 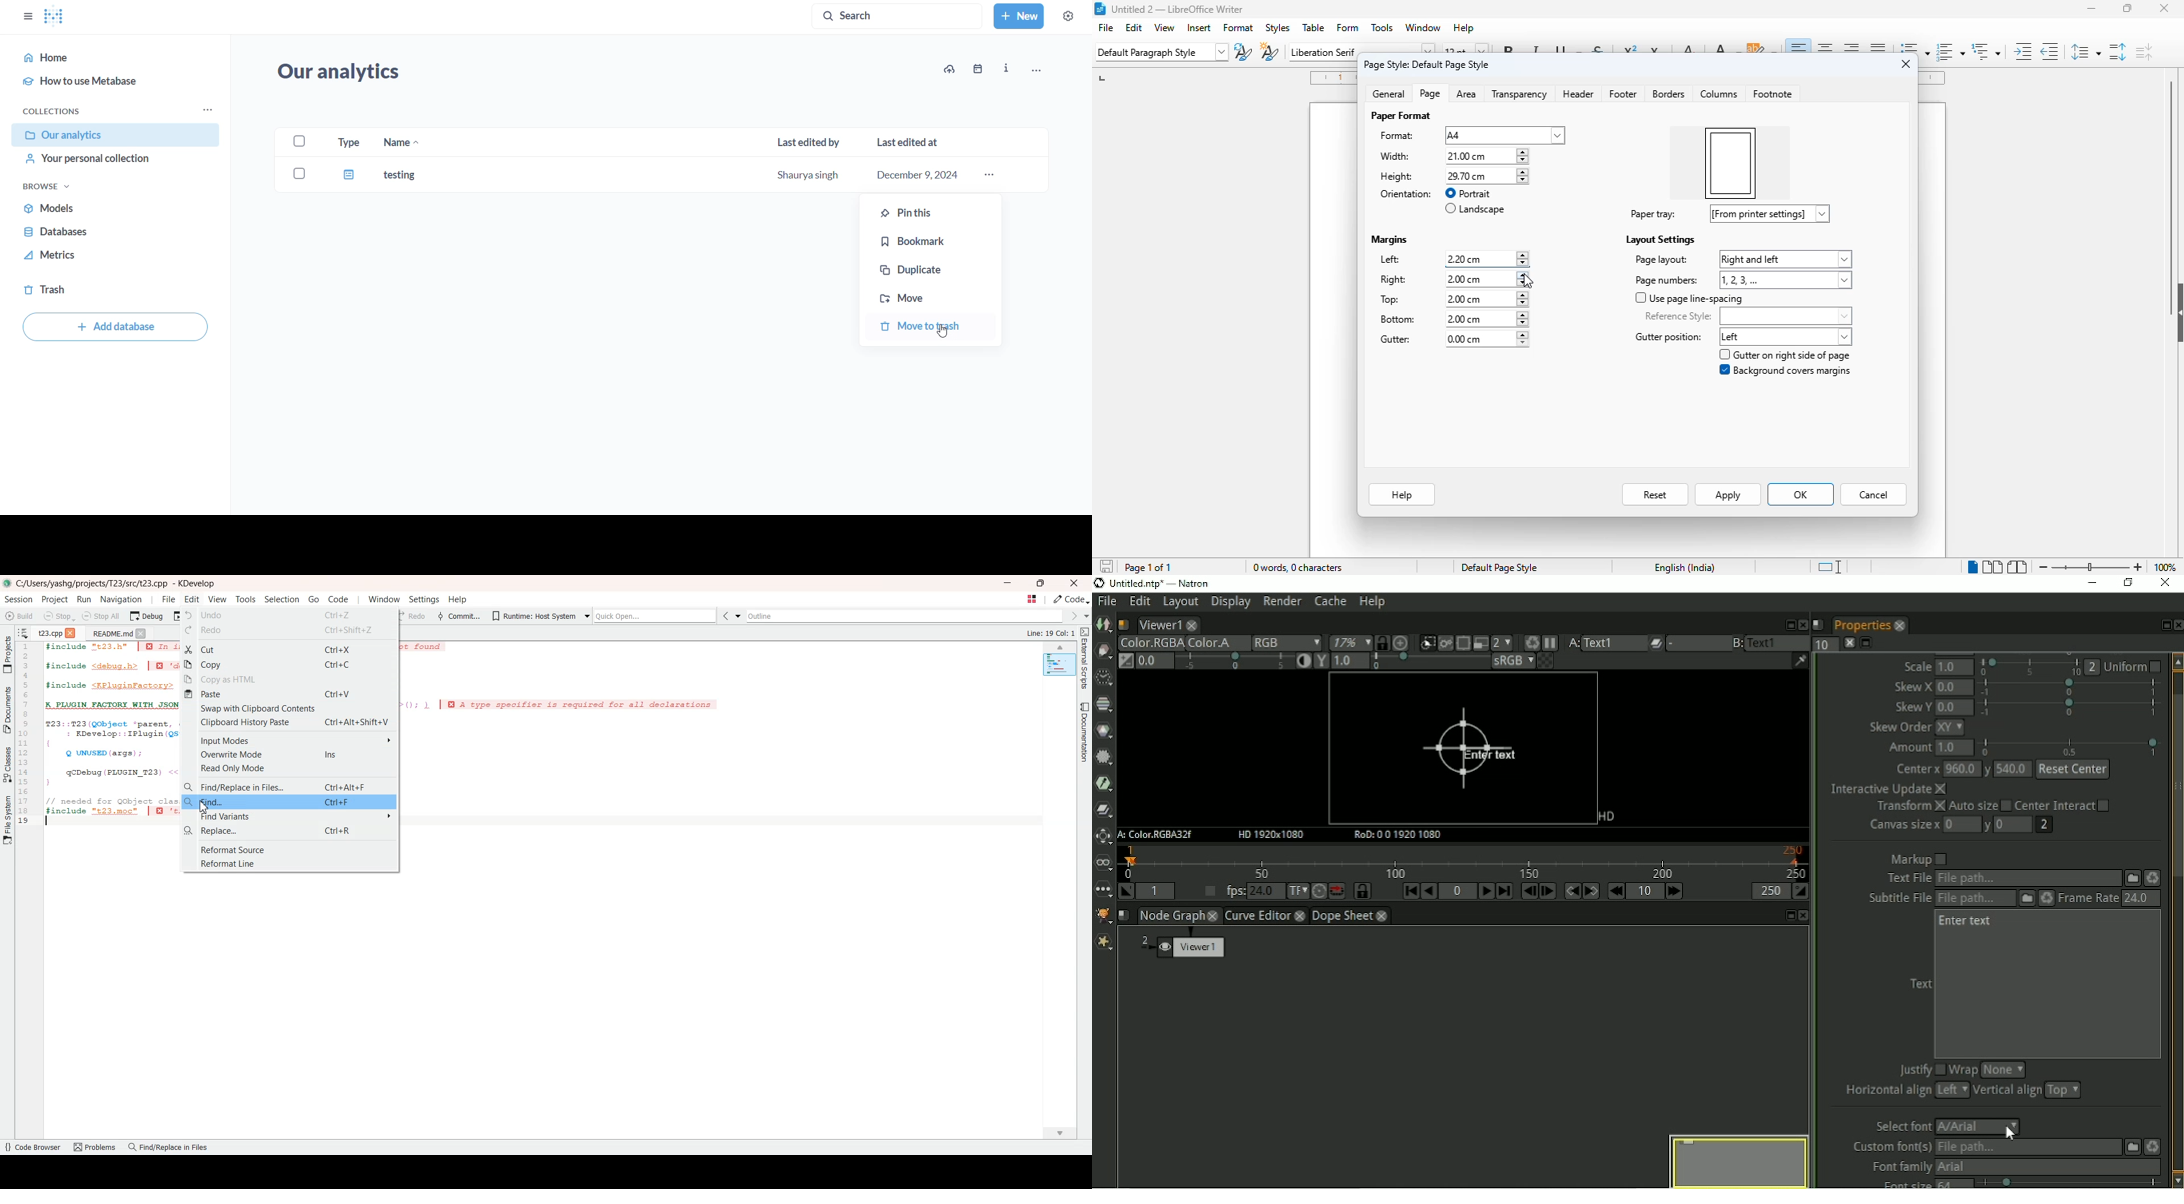 I want to click on Project, so click(x=7, y=654).